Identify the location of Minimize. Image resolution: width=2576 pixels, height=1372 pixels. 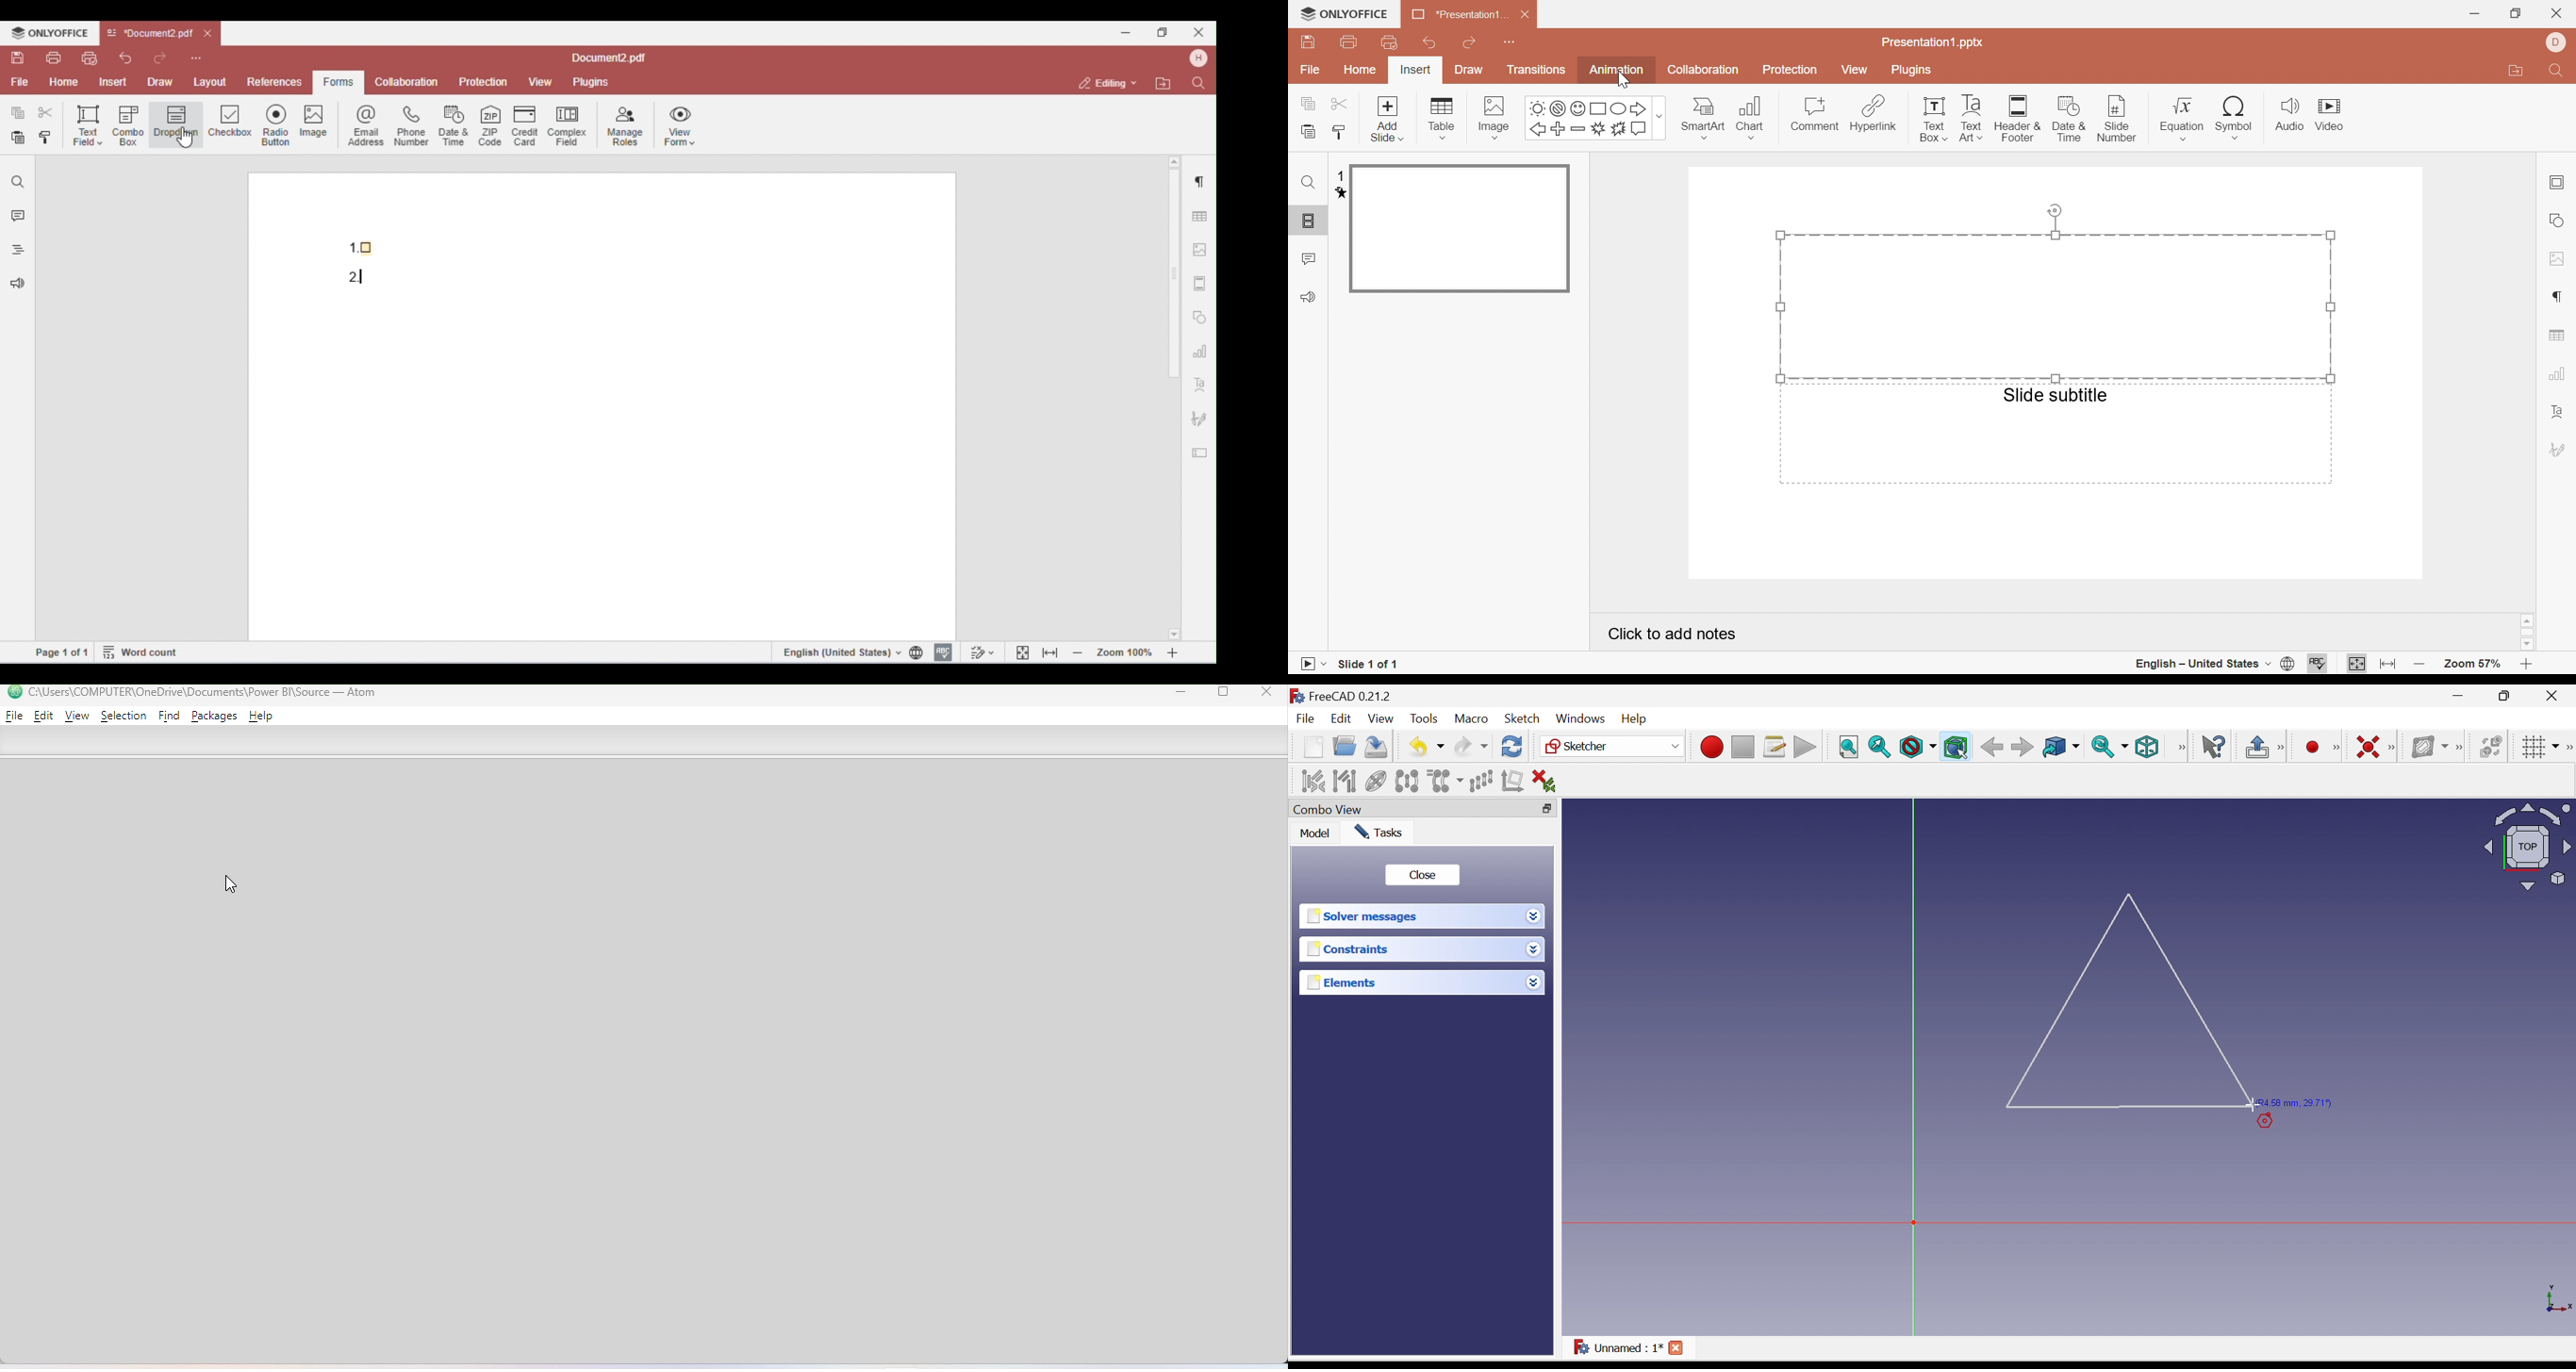
(2458, 695).